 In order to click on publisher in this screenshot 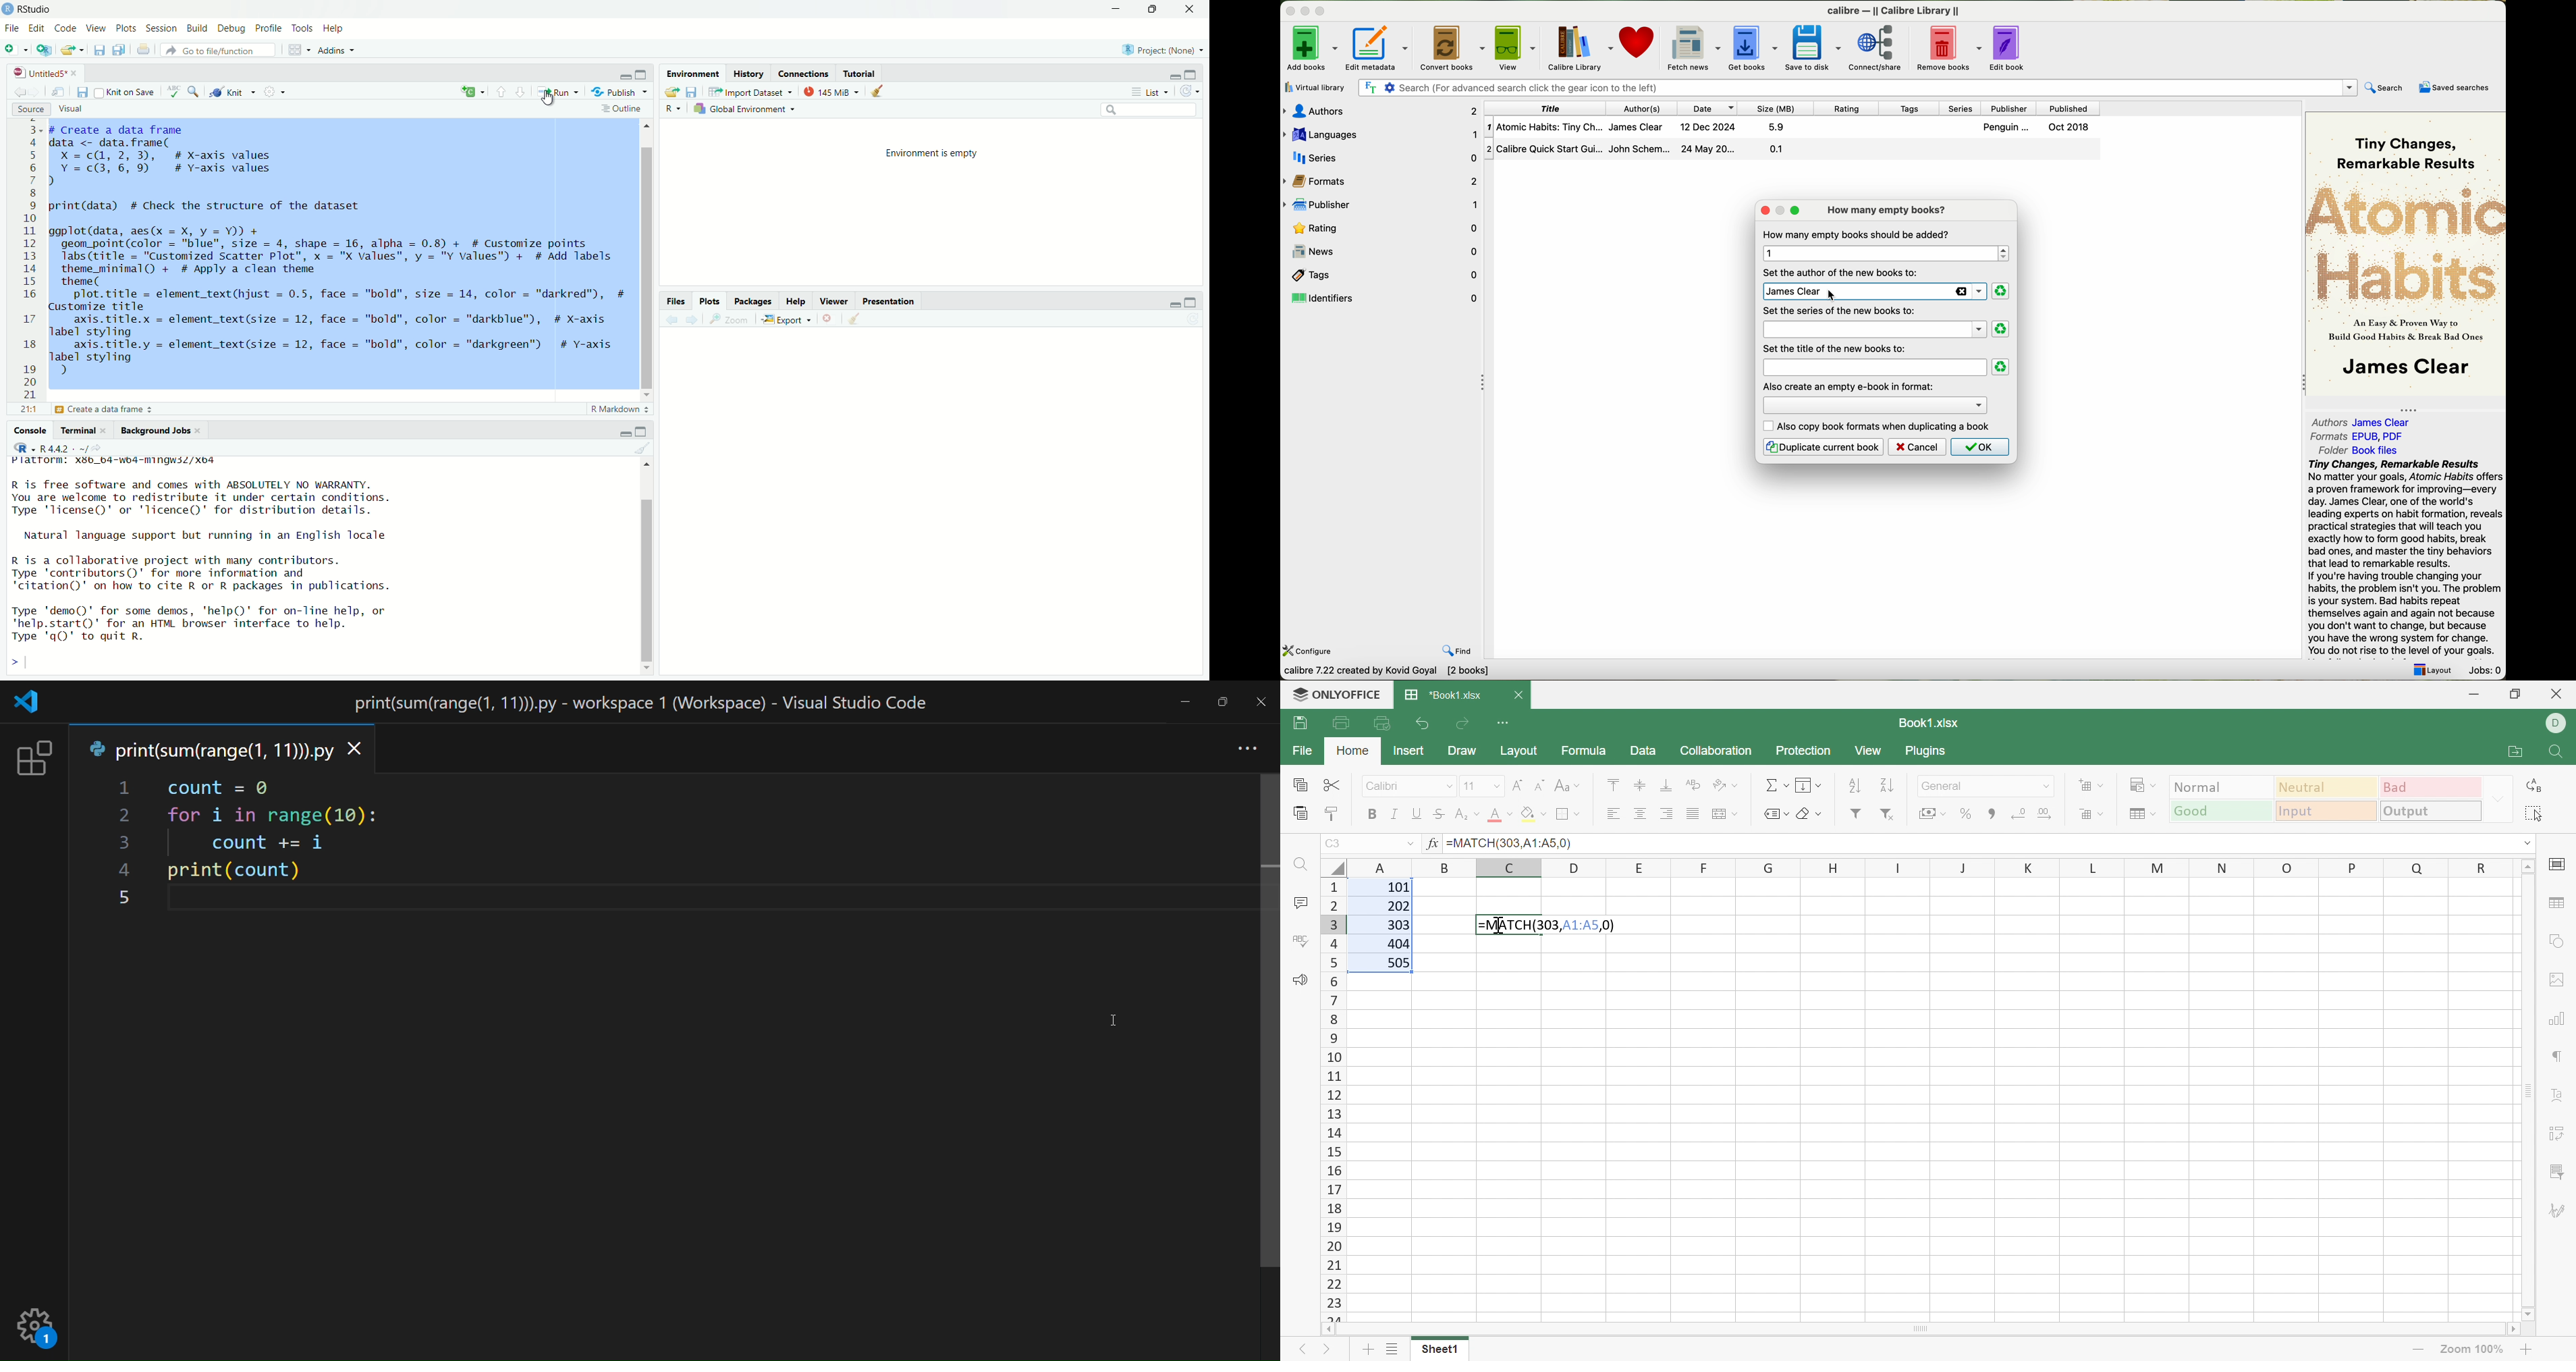, I will do `click(2012, 108)`.